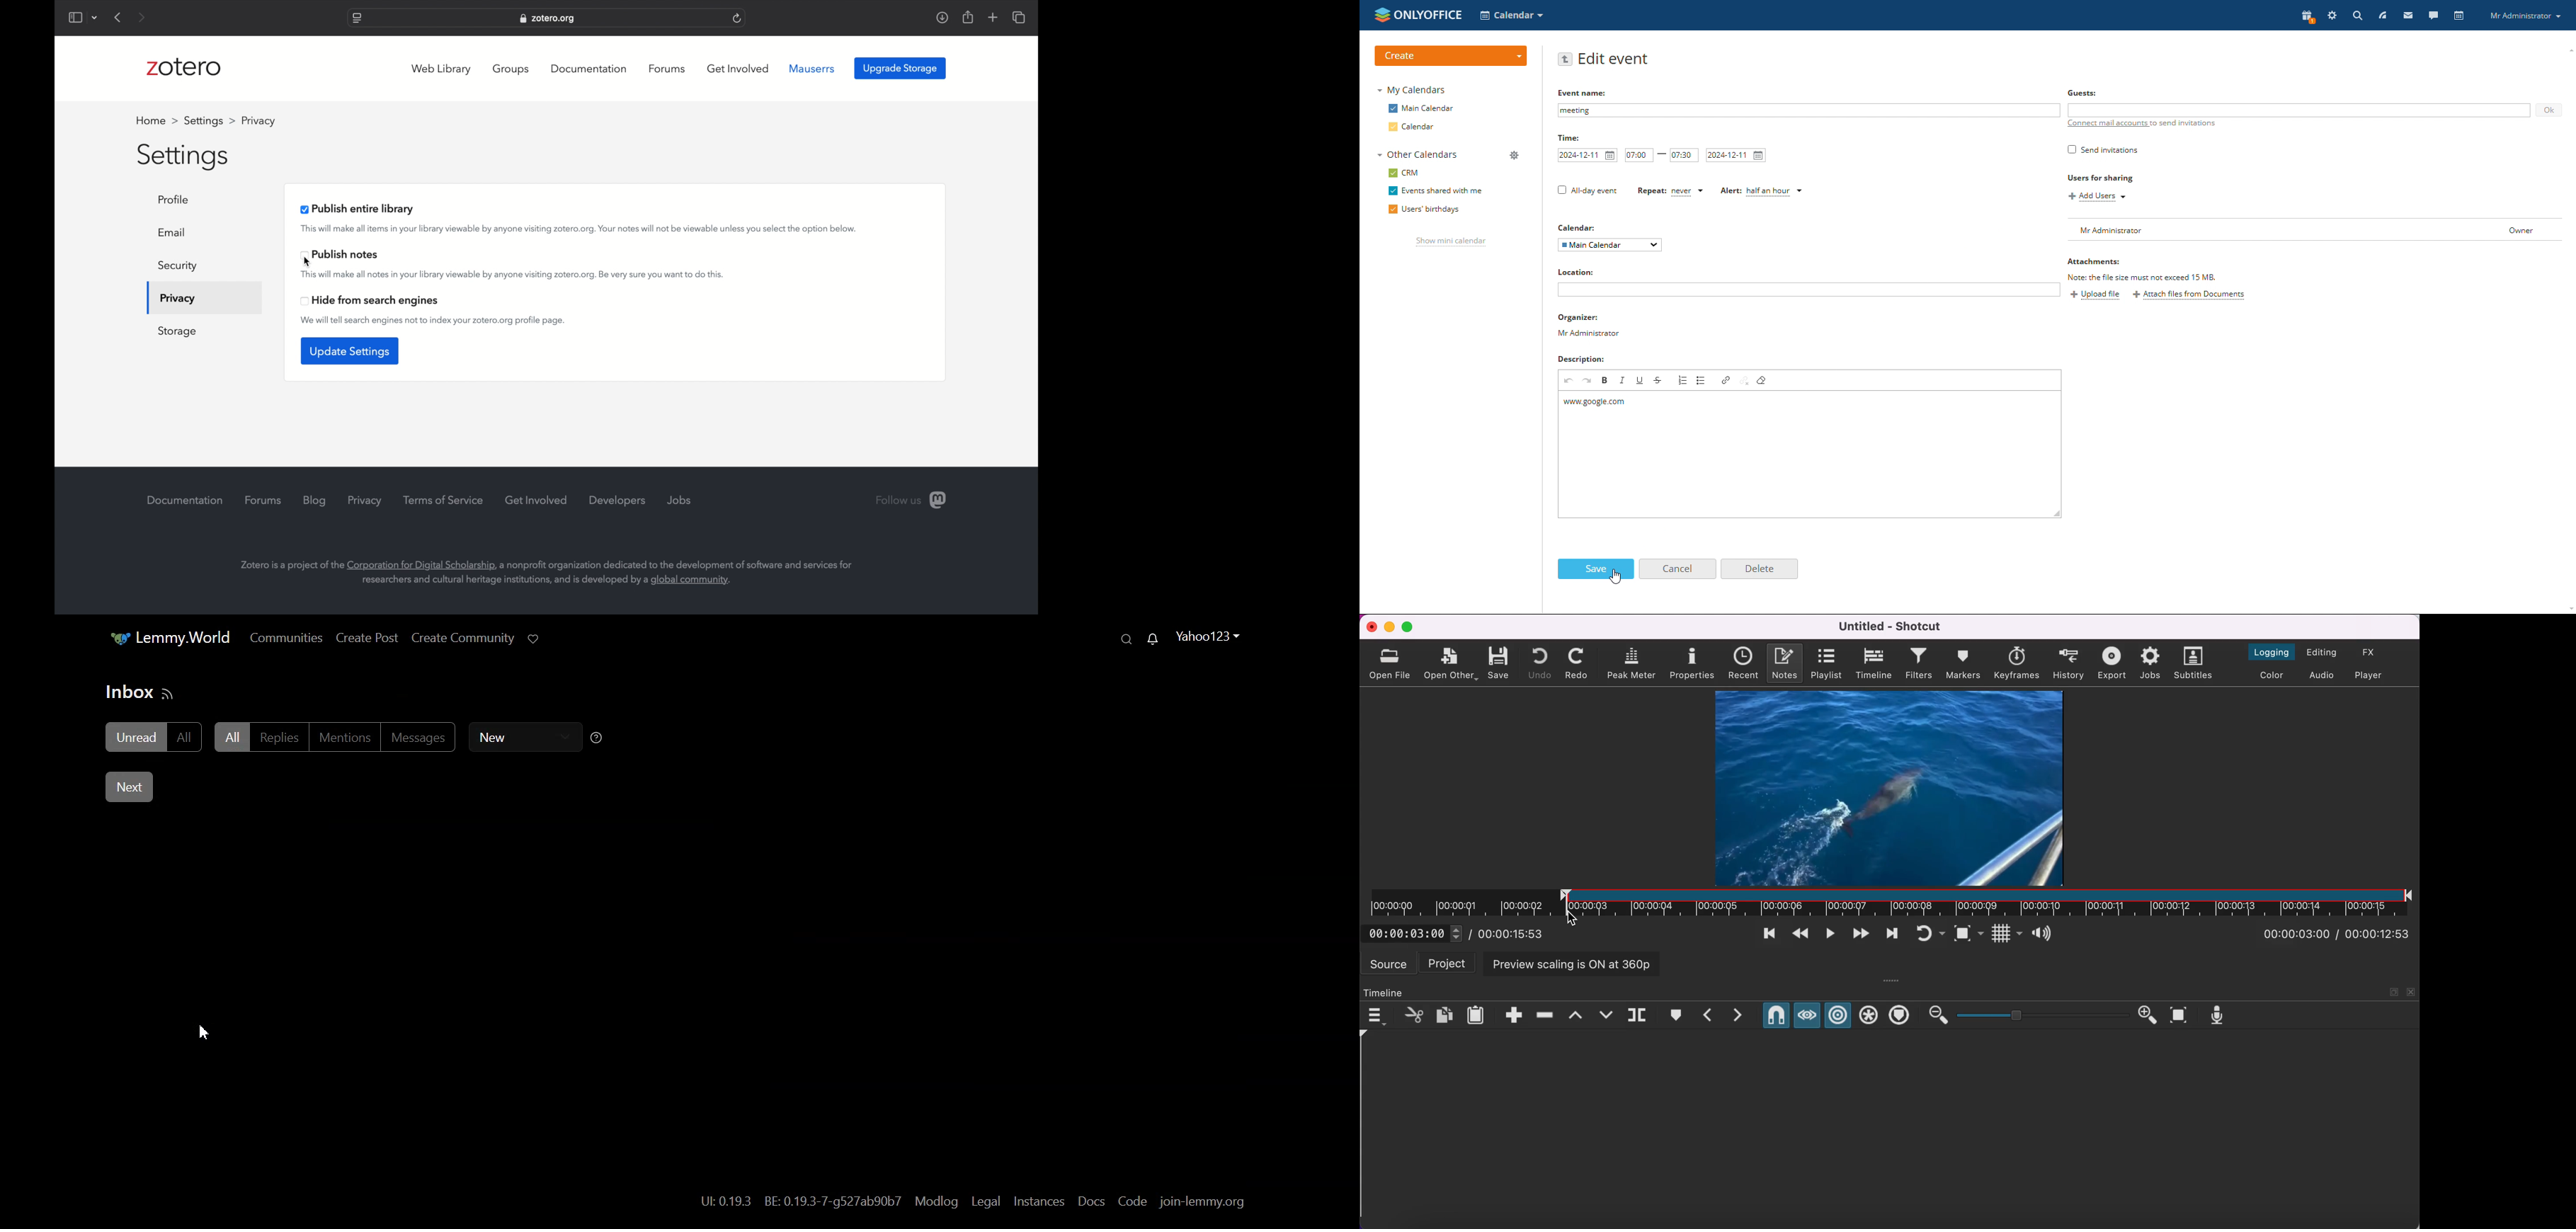  What do you see at coordinates (1417, 154) in the screenshot?
I see `other calendar` at bounding box center [1417, 154].